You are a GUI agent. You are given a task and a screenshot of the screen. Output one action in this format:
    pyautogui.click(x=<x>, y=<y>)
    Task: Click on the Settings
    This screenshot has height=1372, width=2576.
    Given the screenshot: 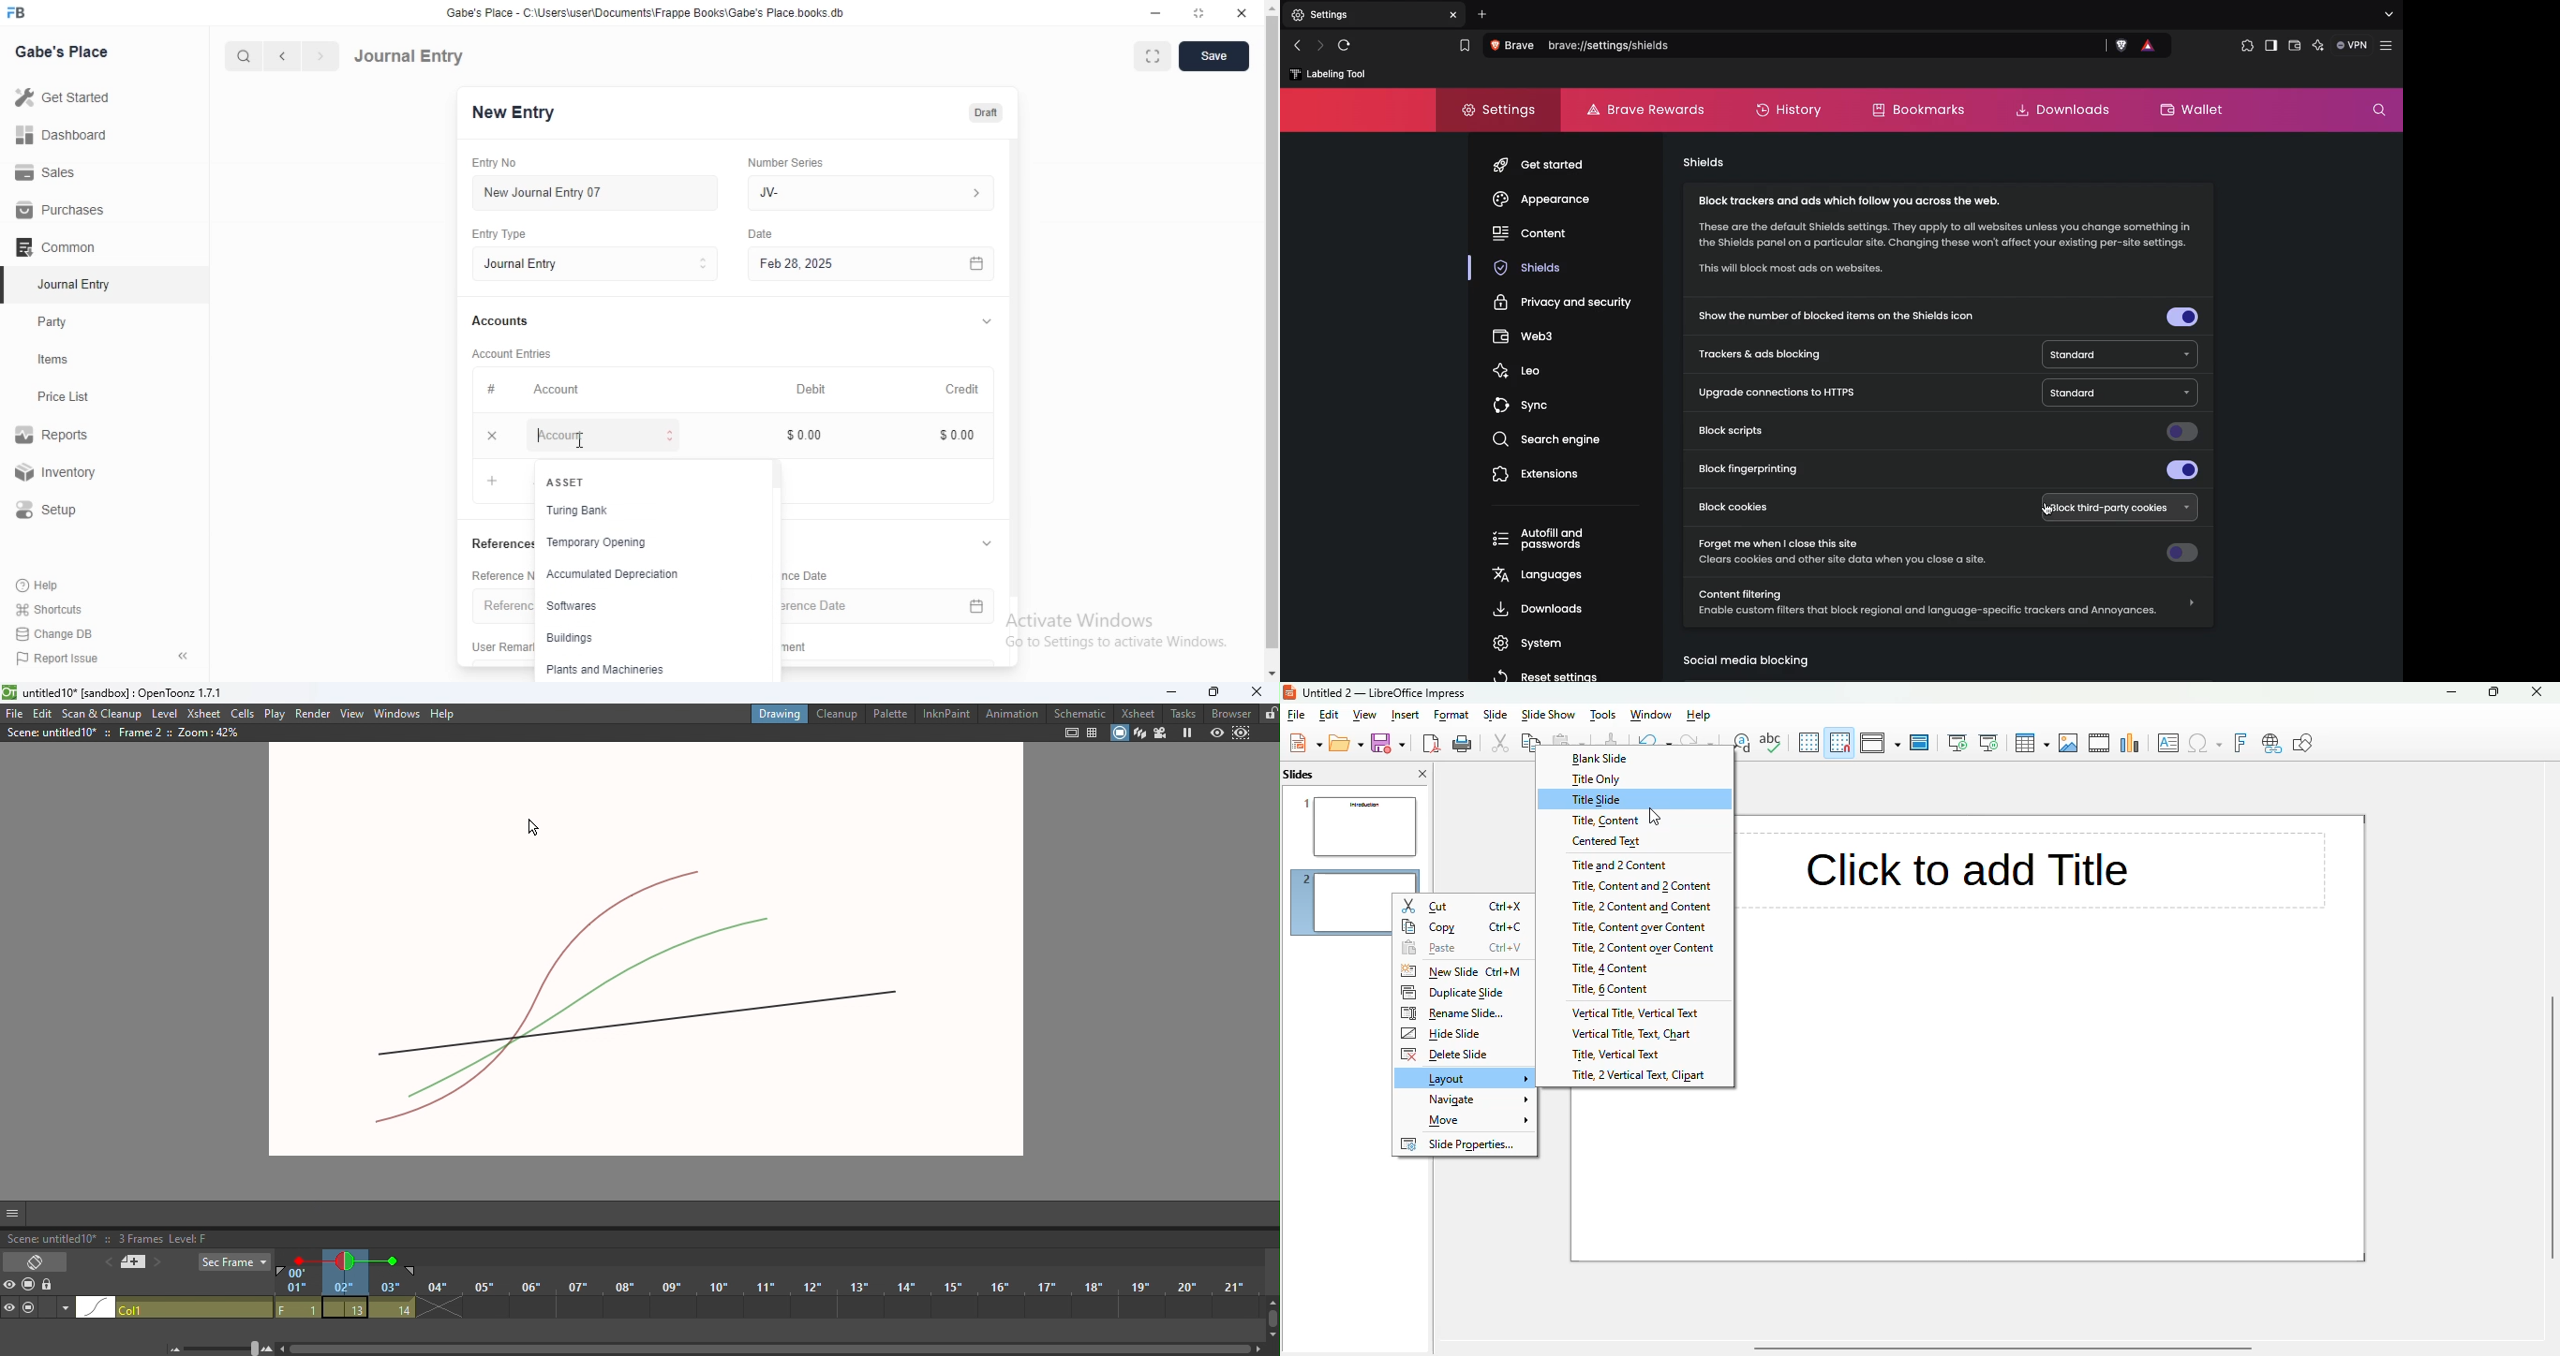 What is the action you would take?
    pyautogui.click(x=1502, y=110)
    